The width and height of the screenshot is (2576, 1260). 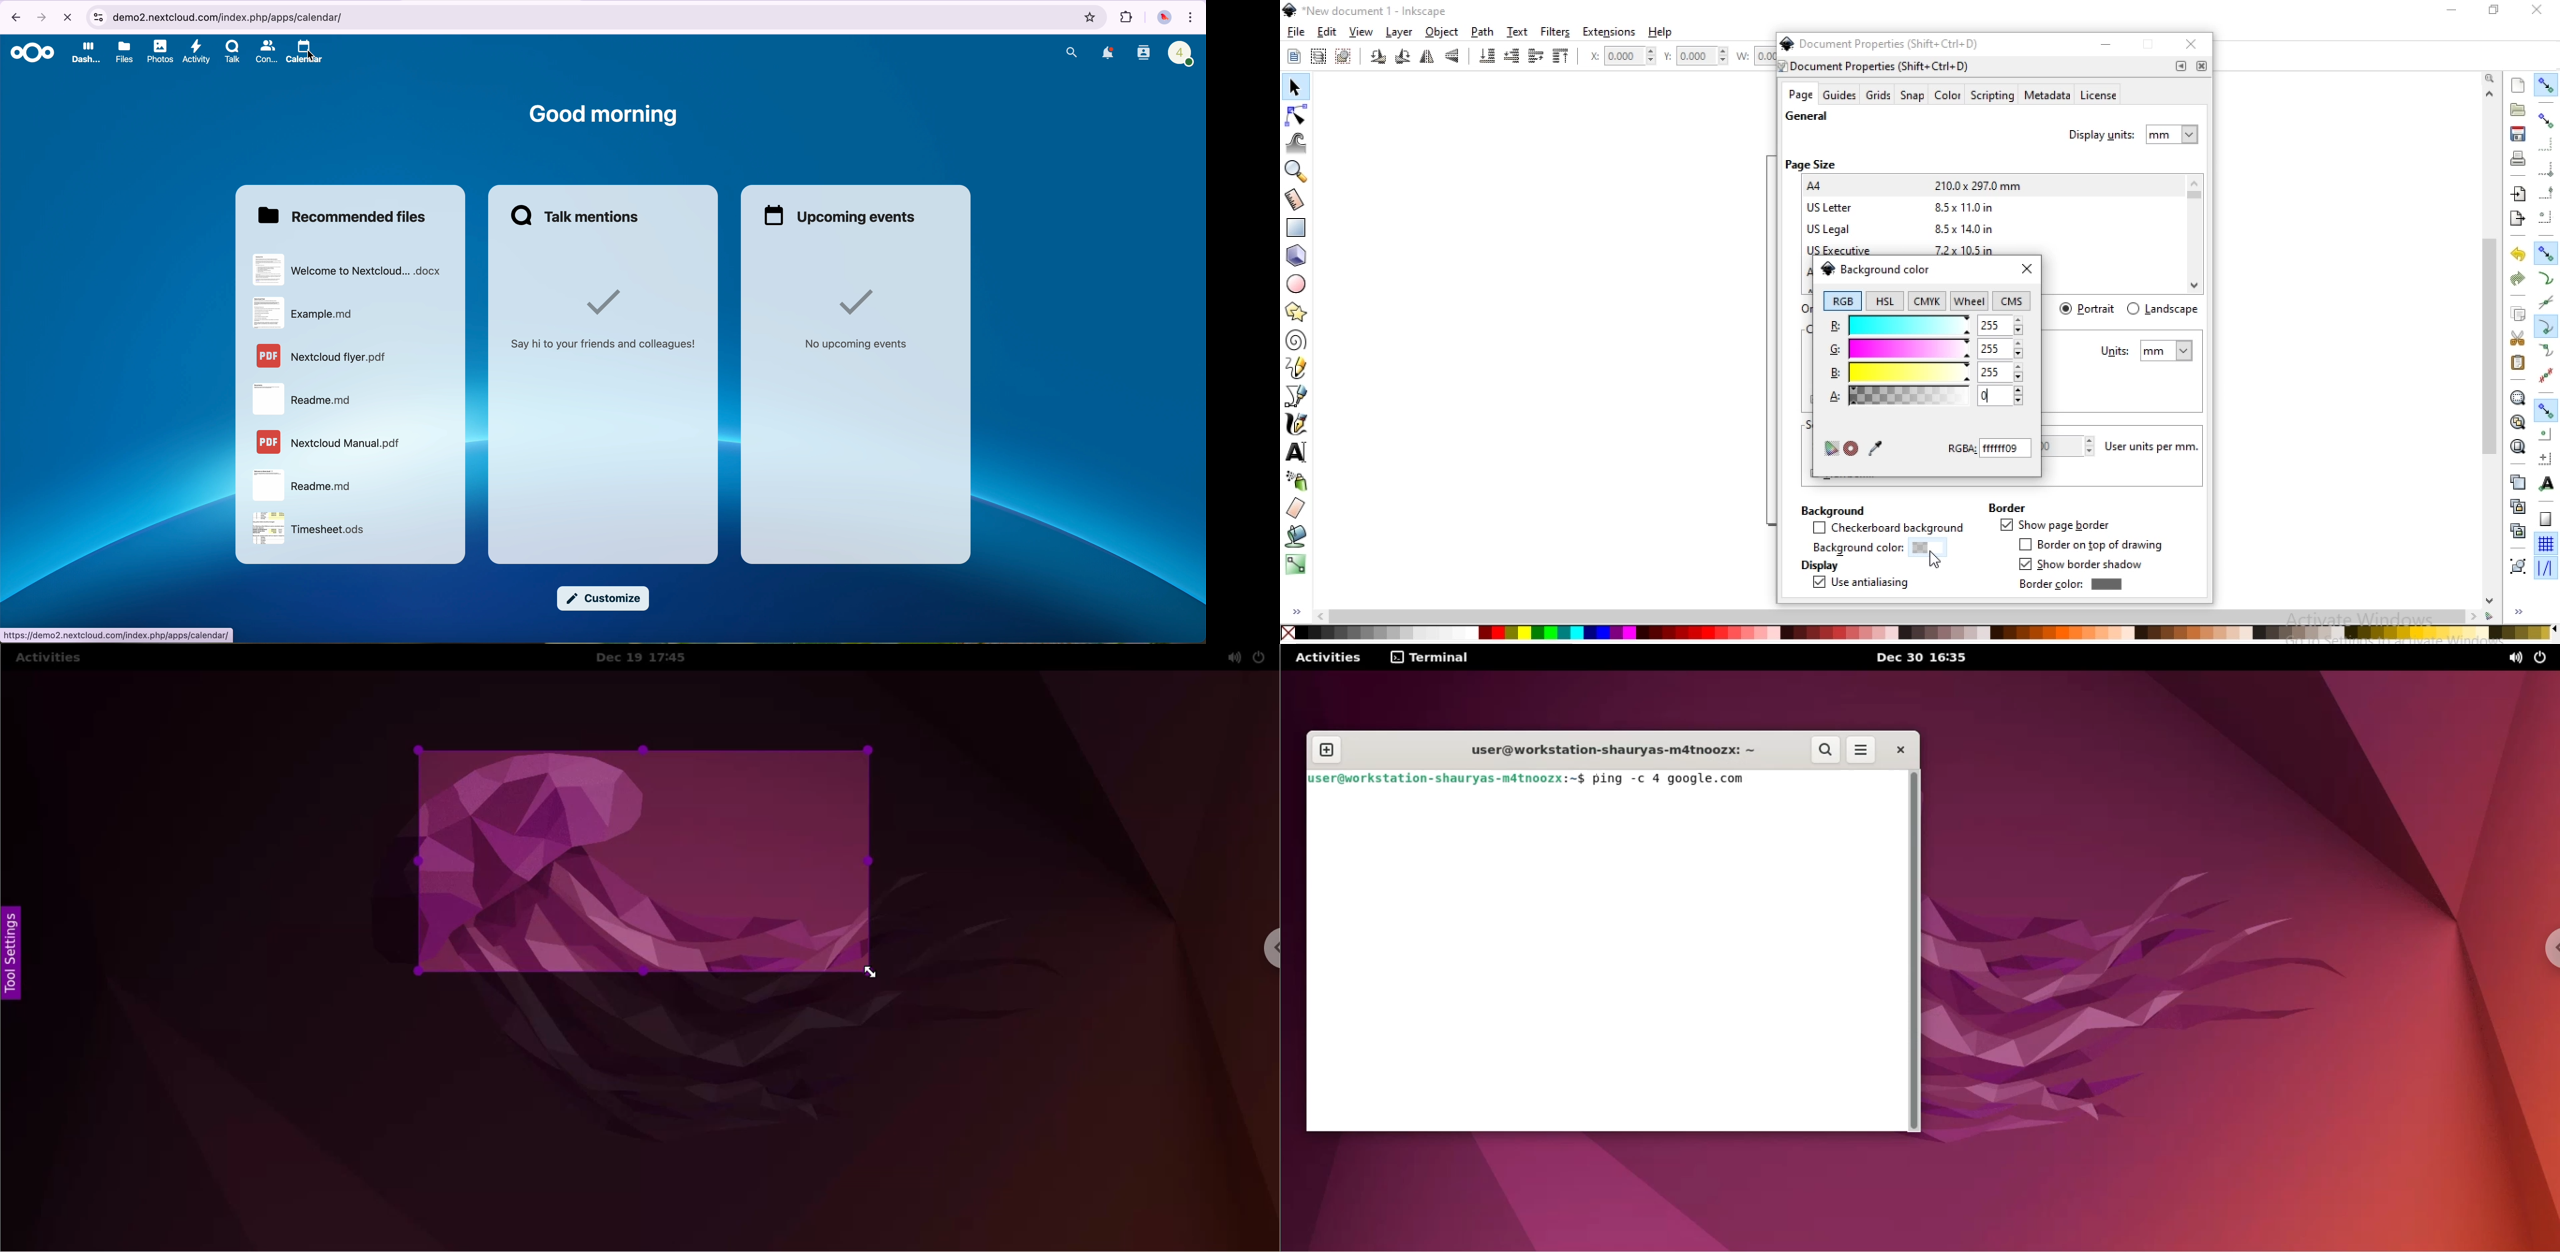 I want to click on units, so click(x=2147, y=351).